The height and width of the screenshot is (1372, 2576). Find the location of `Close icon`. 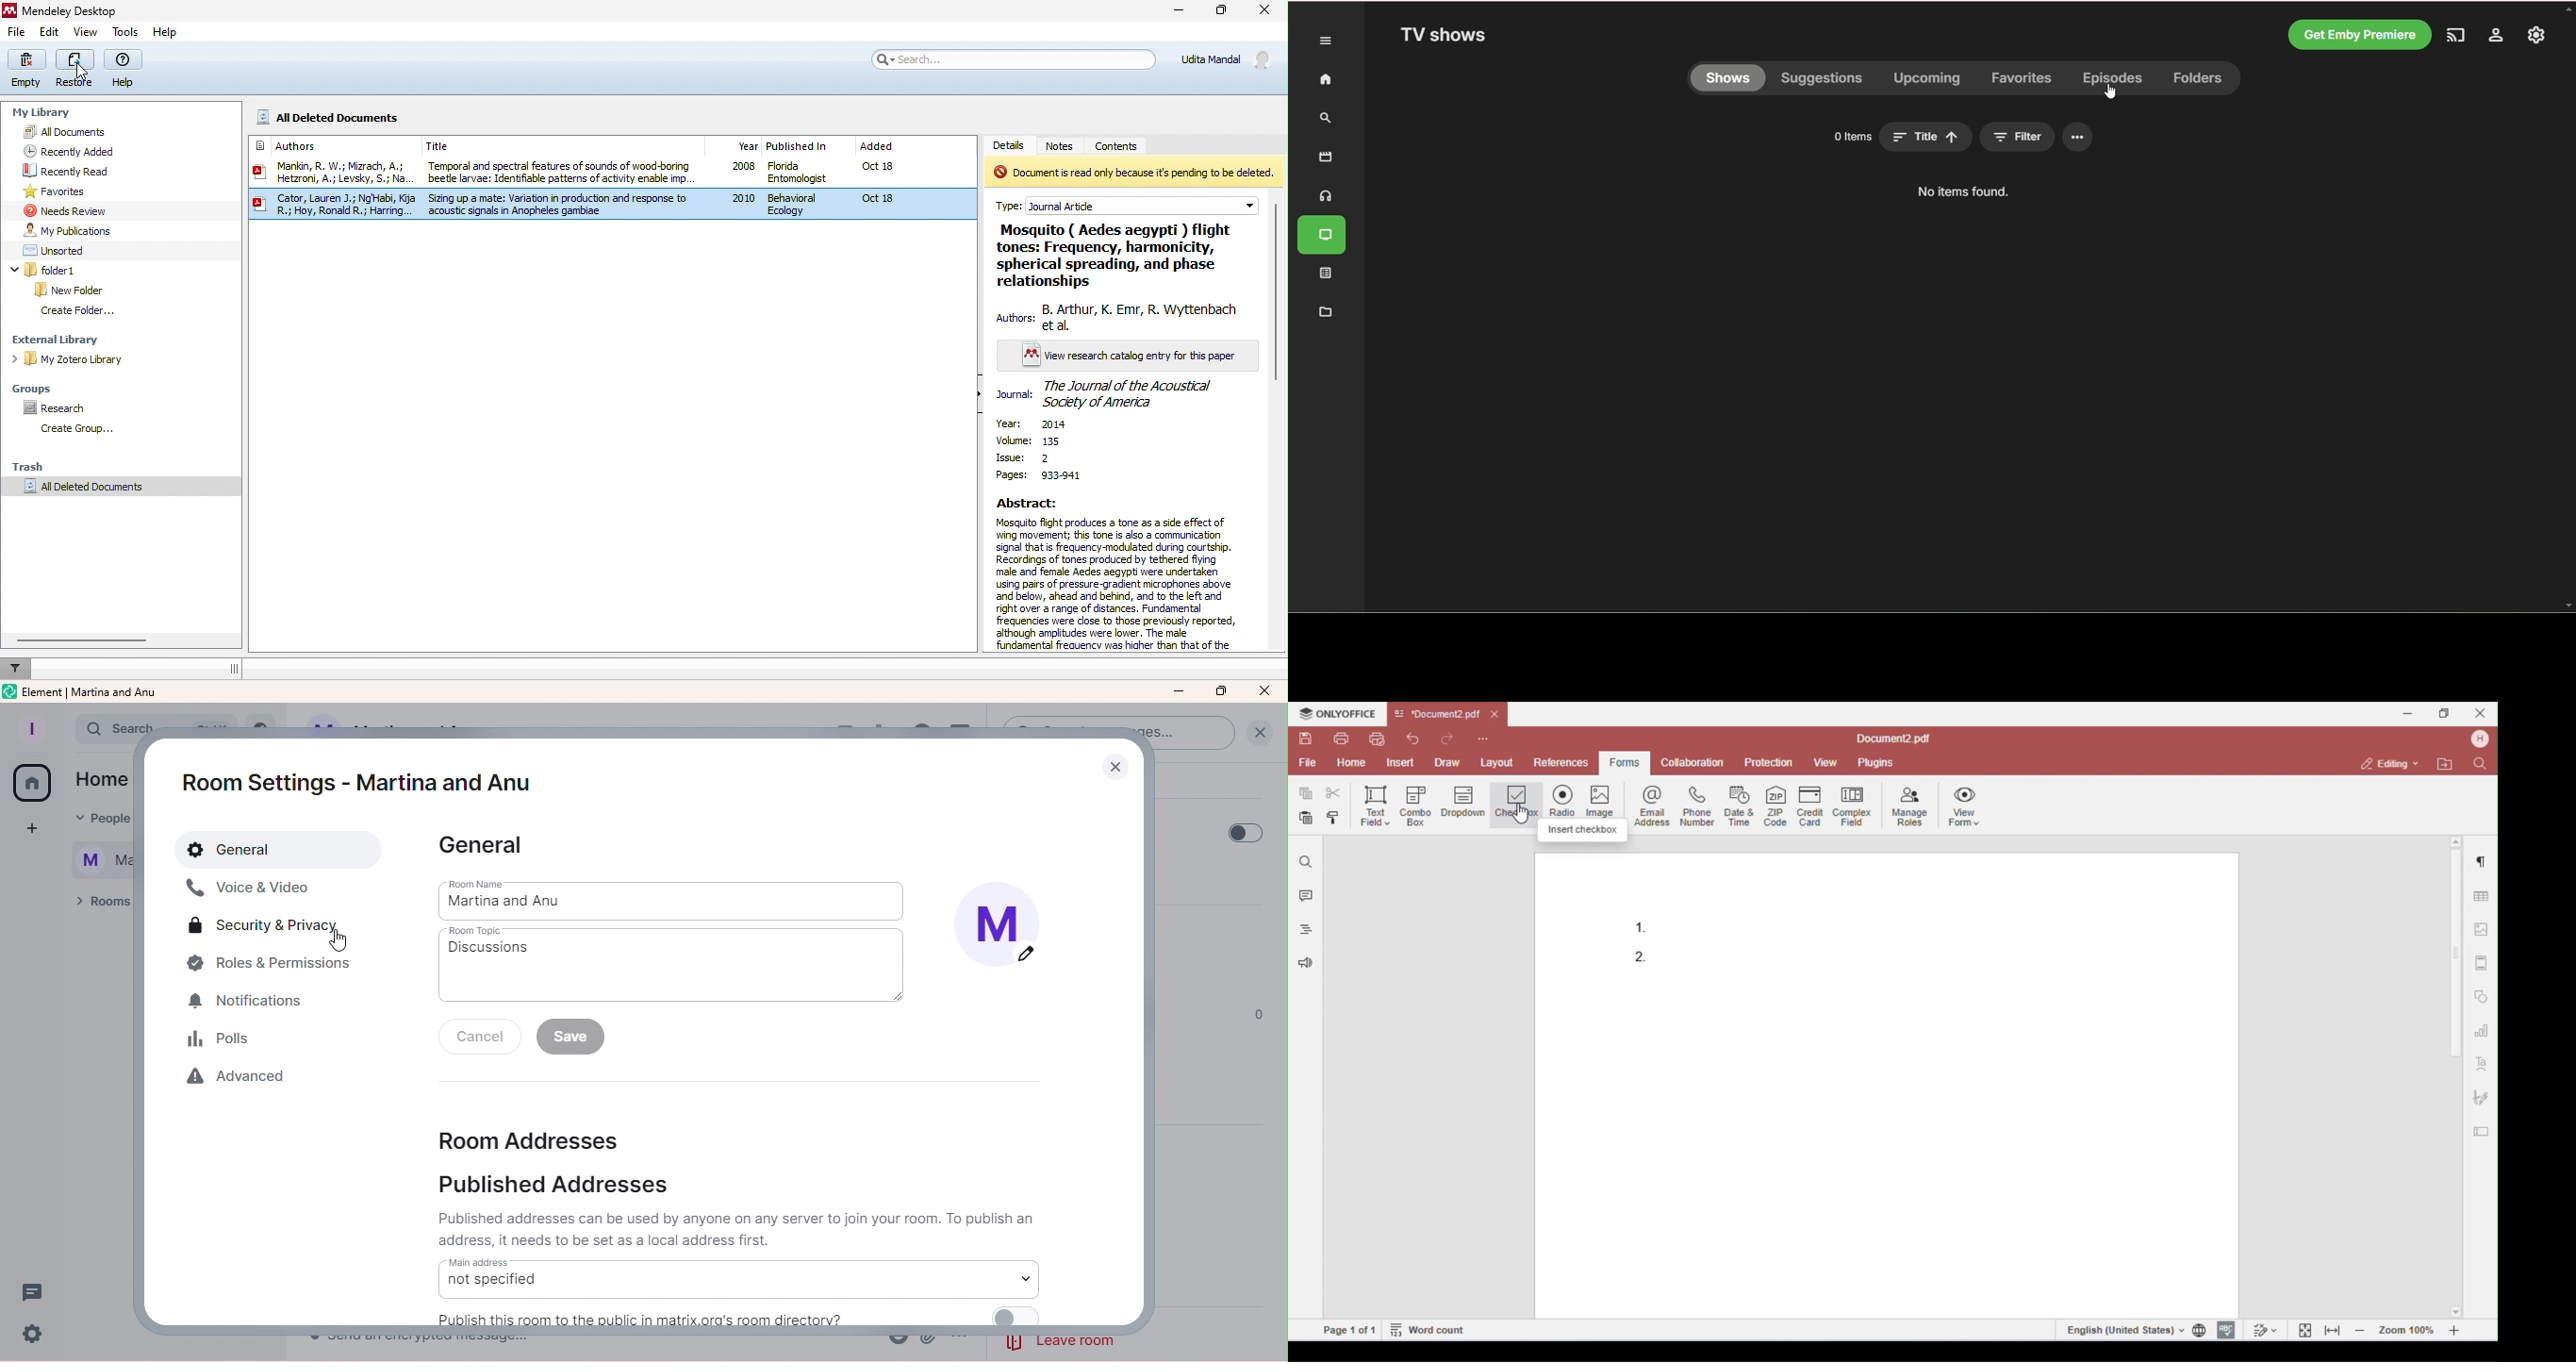

Close icon is located at coordinates (1264, 692).